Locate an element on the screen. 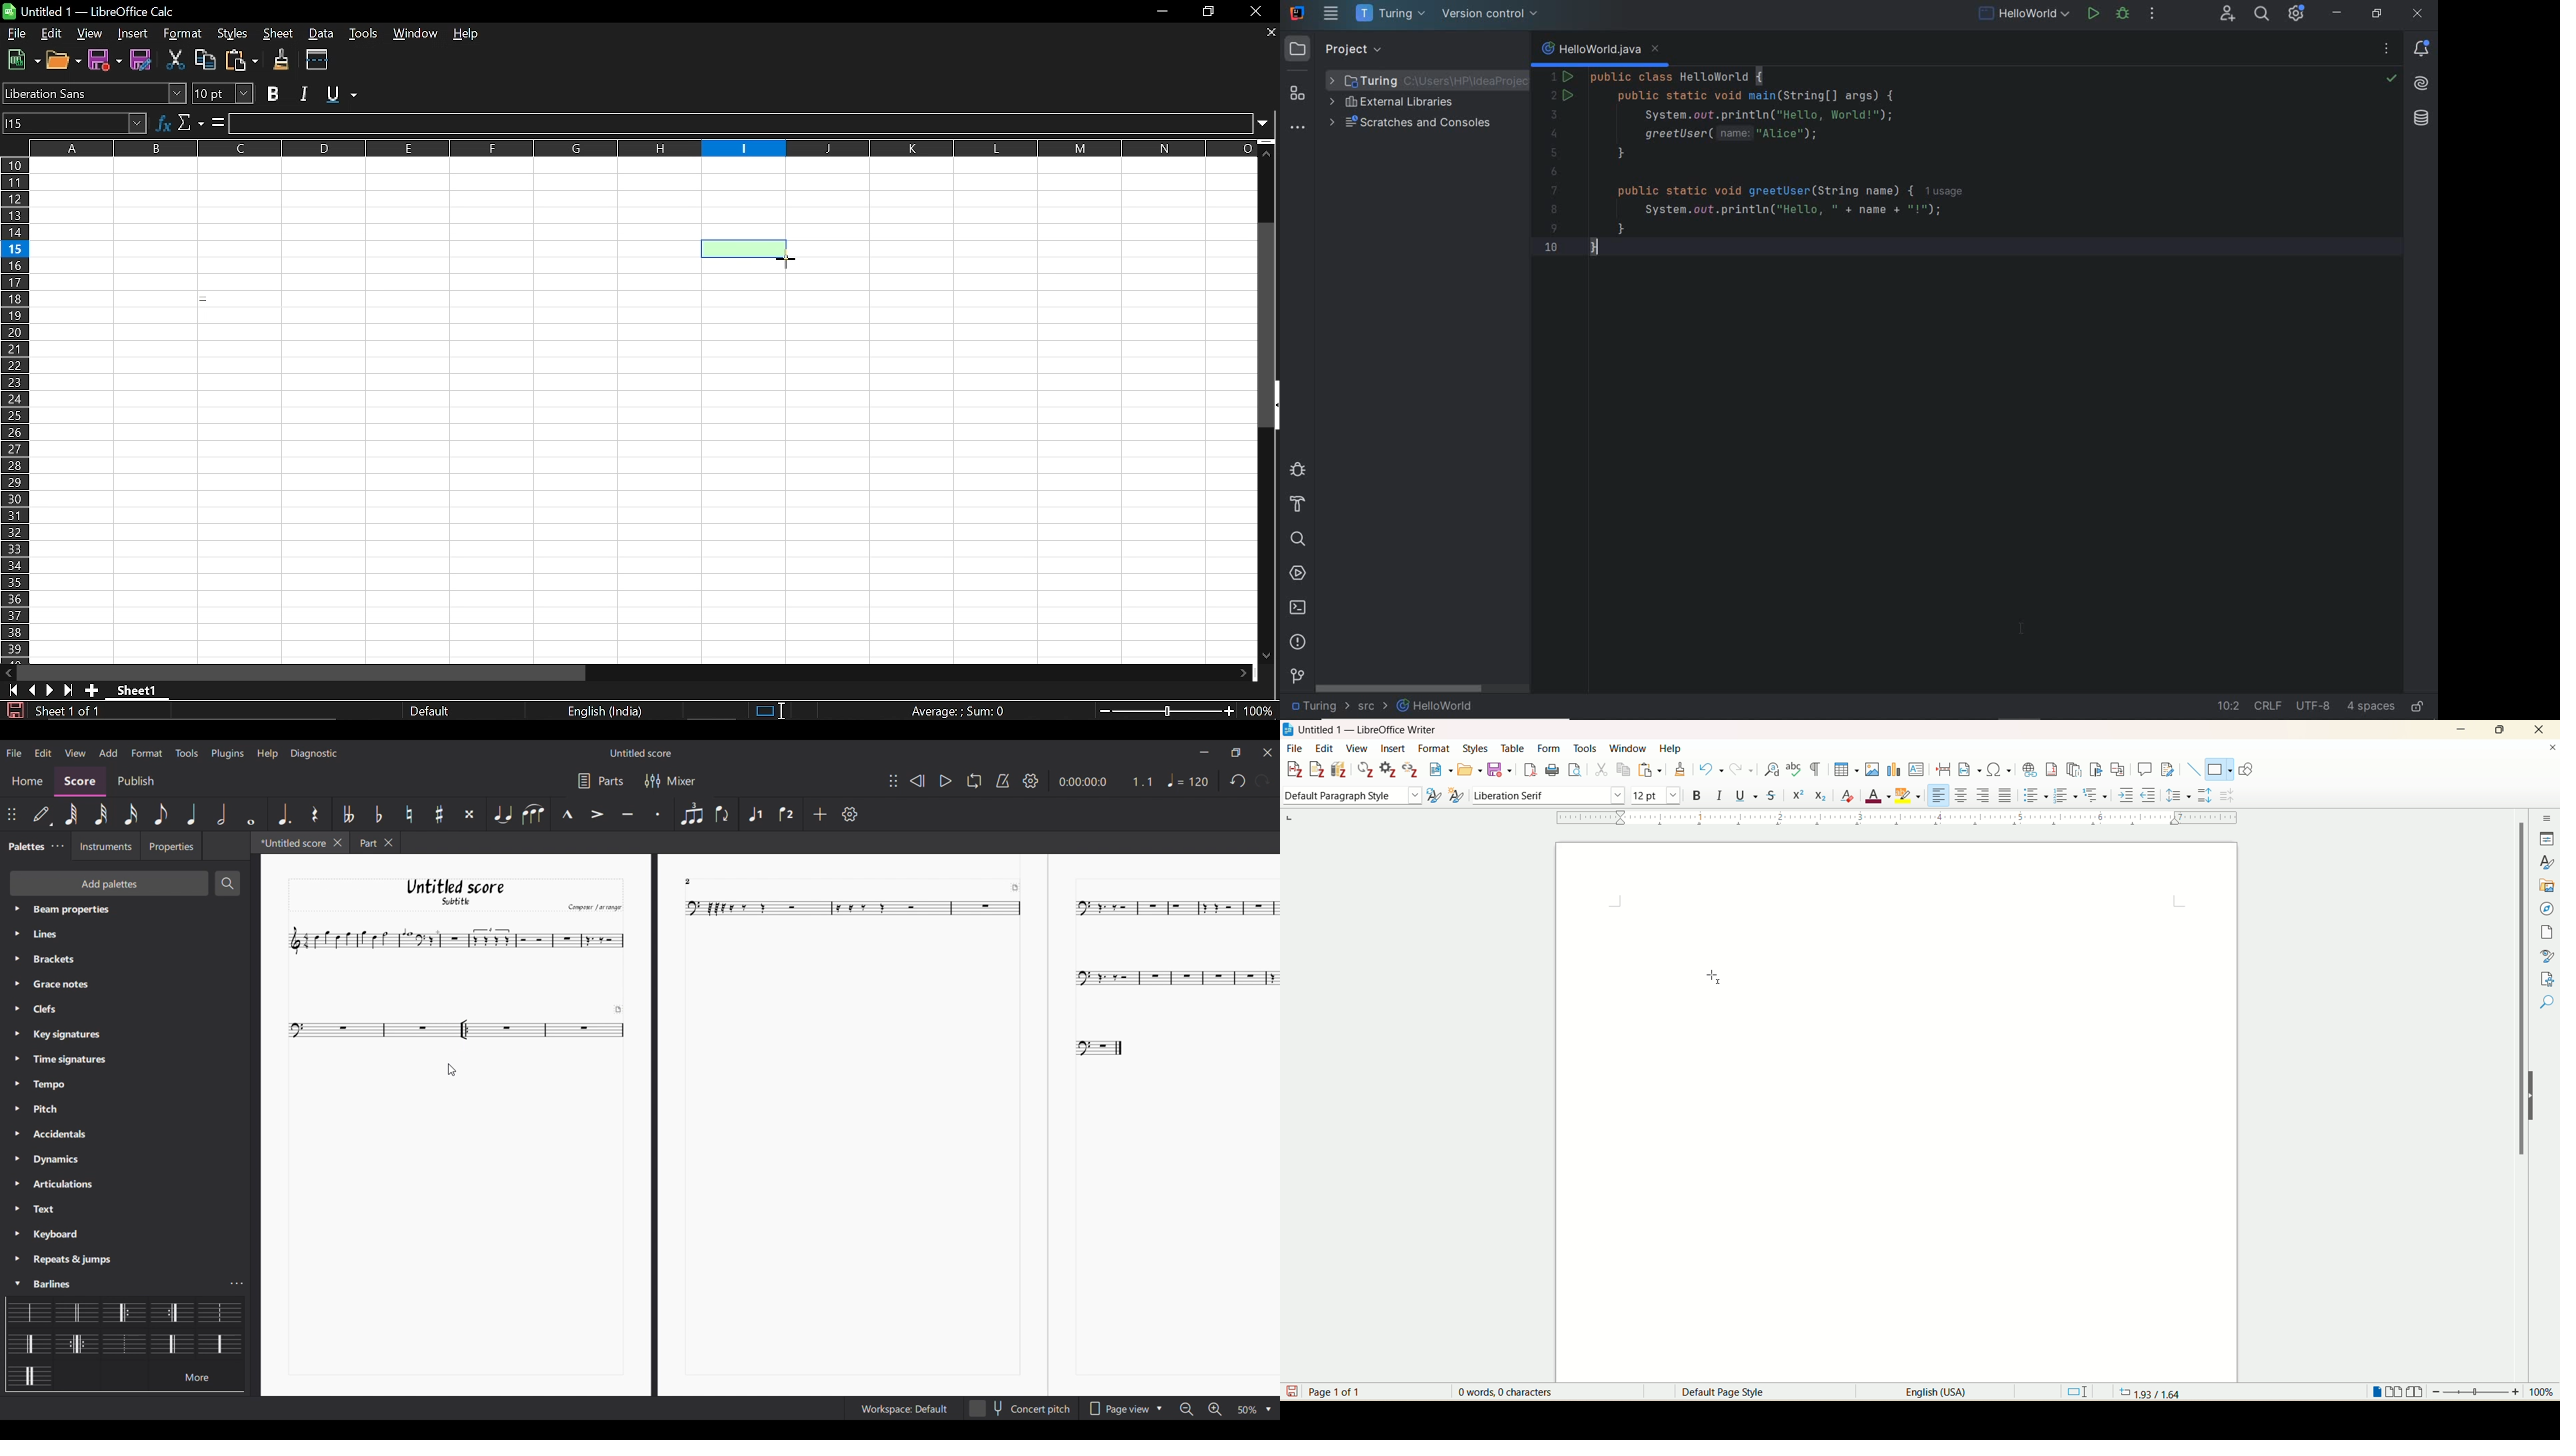 This screenshot has height=1456, width=2576. cut is located at coordinates (1601, 771).